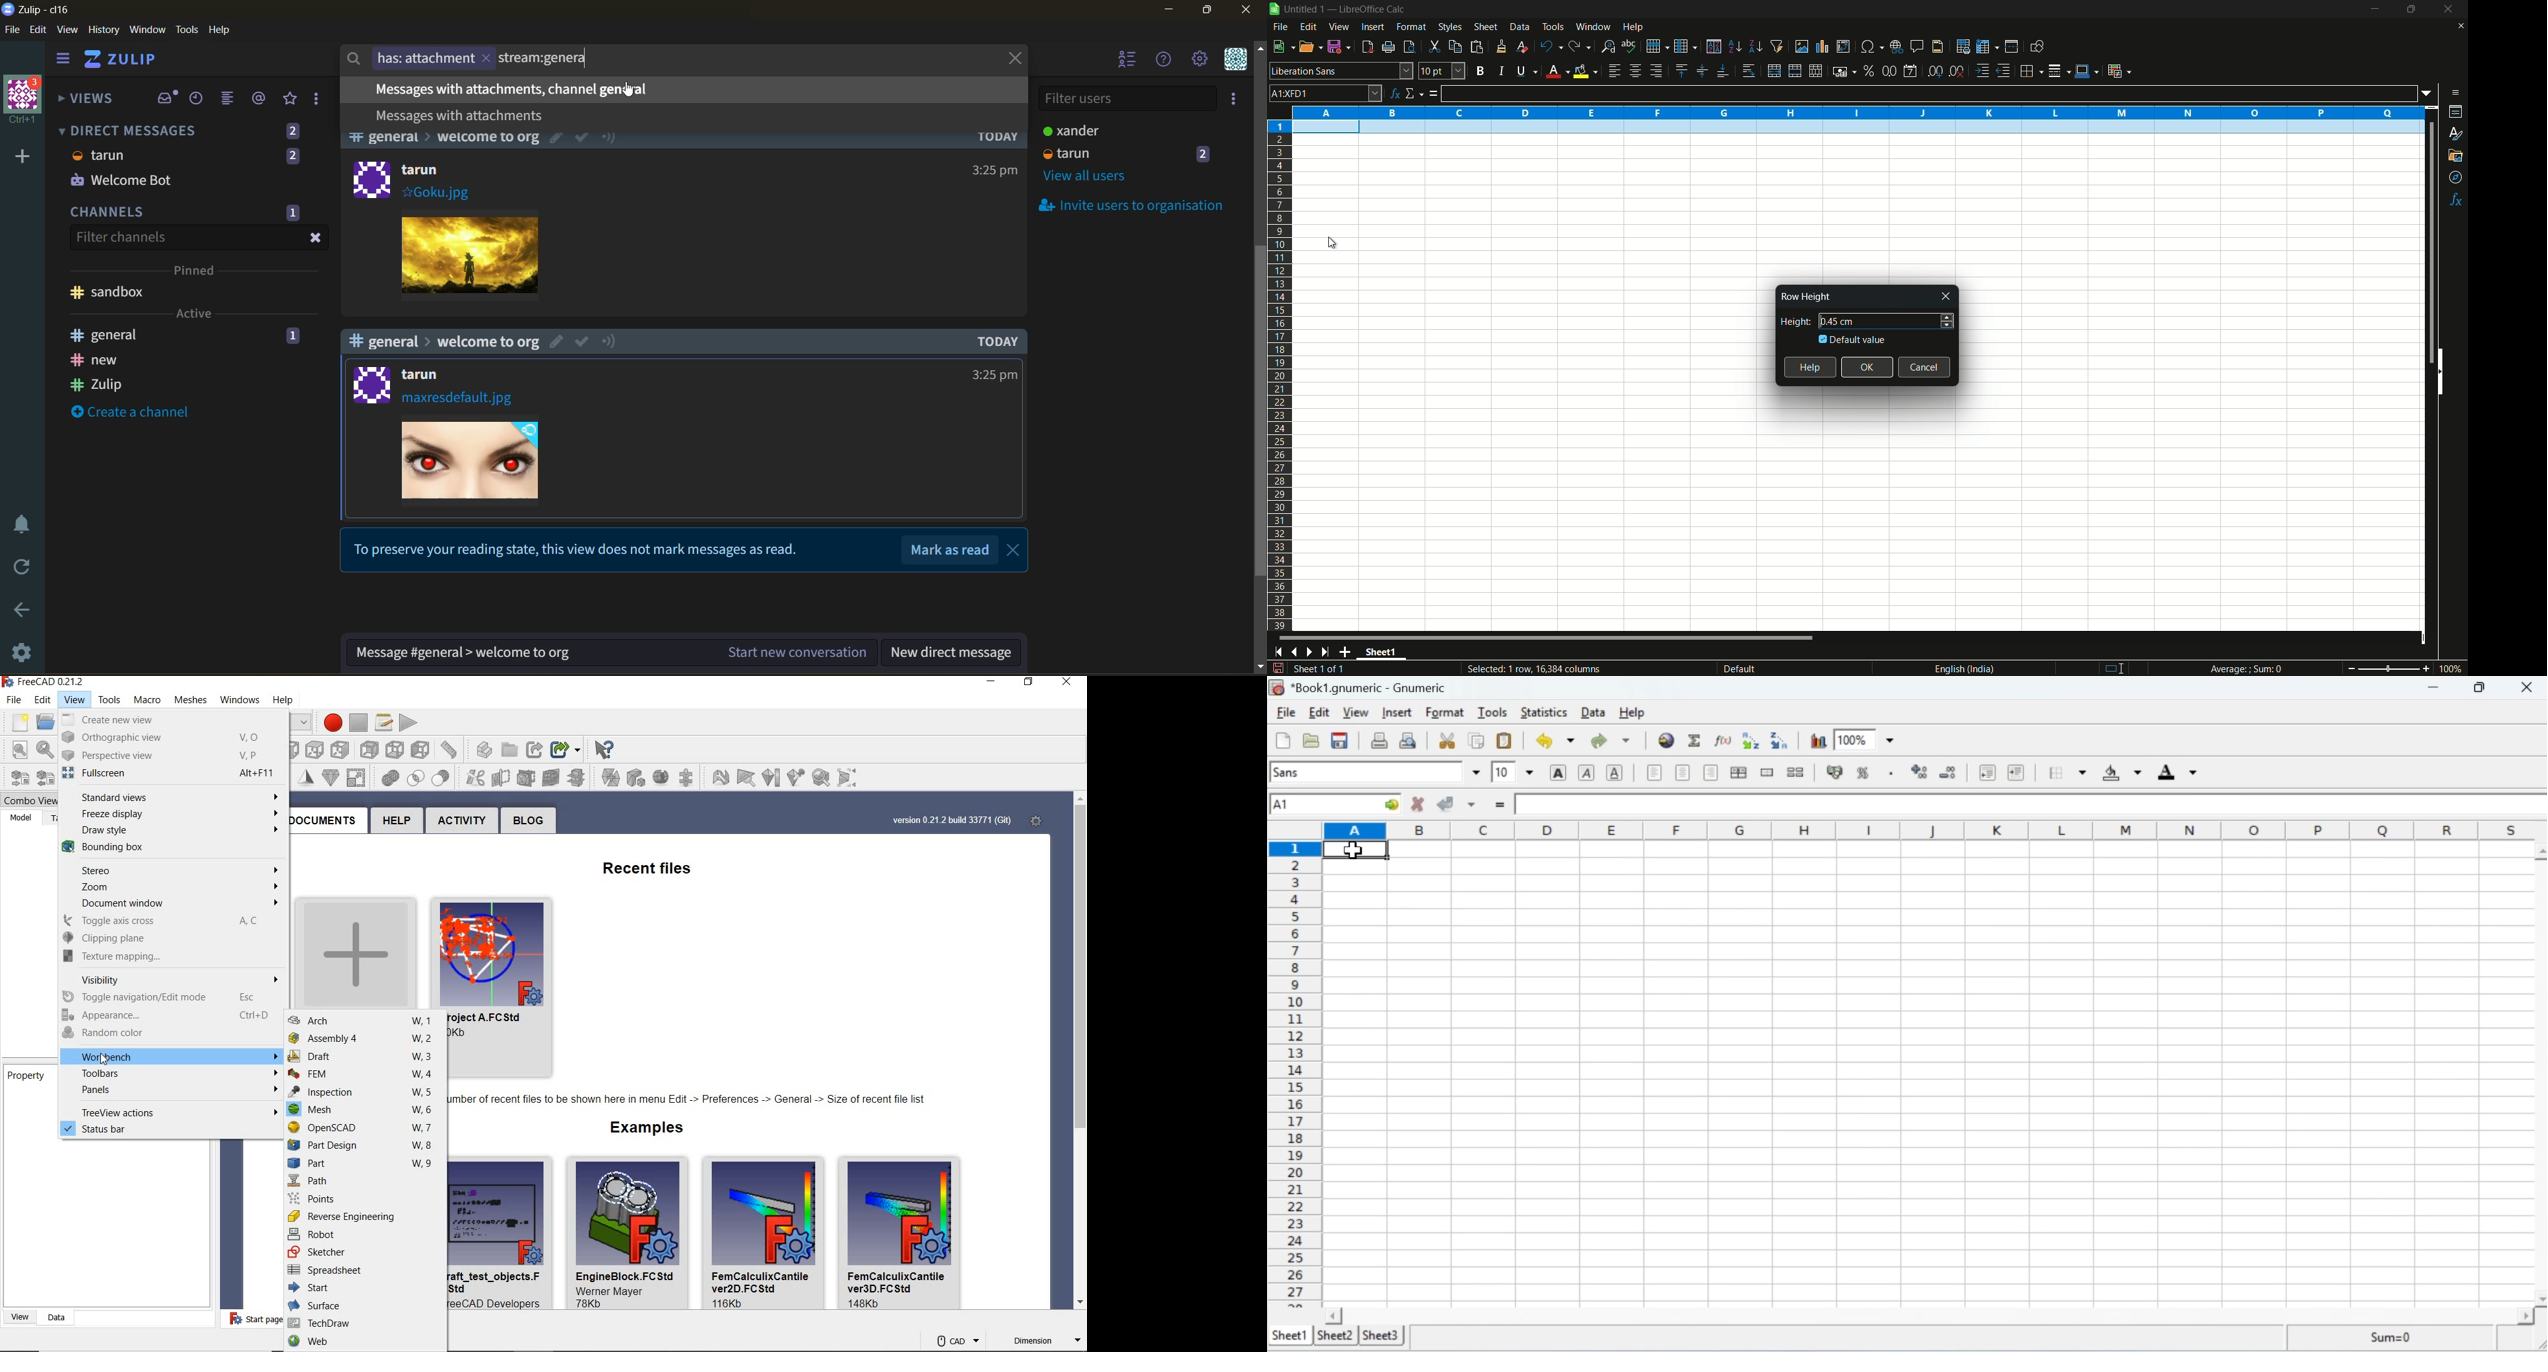 The height and width of the screenshot is (1372, 2548). I want to click on rows, so click(1280, 375).